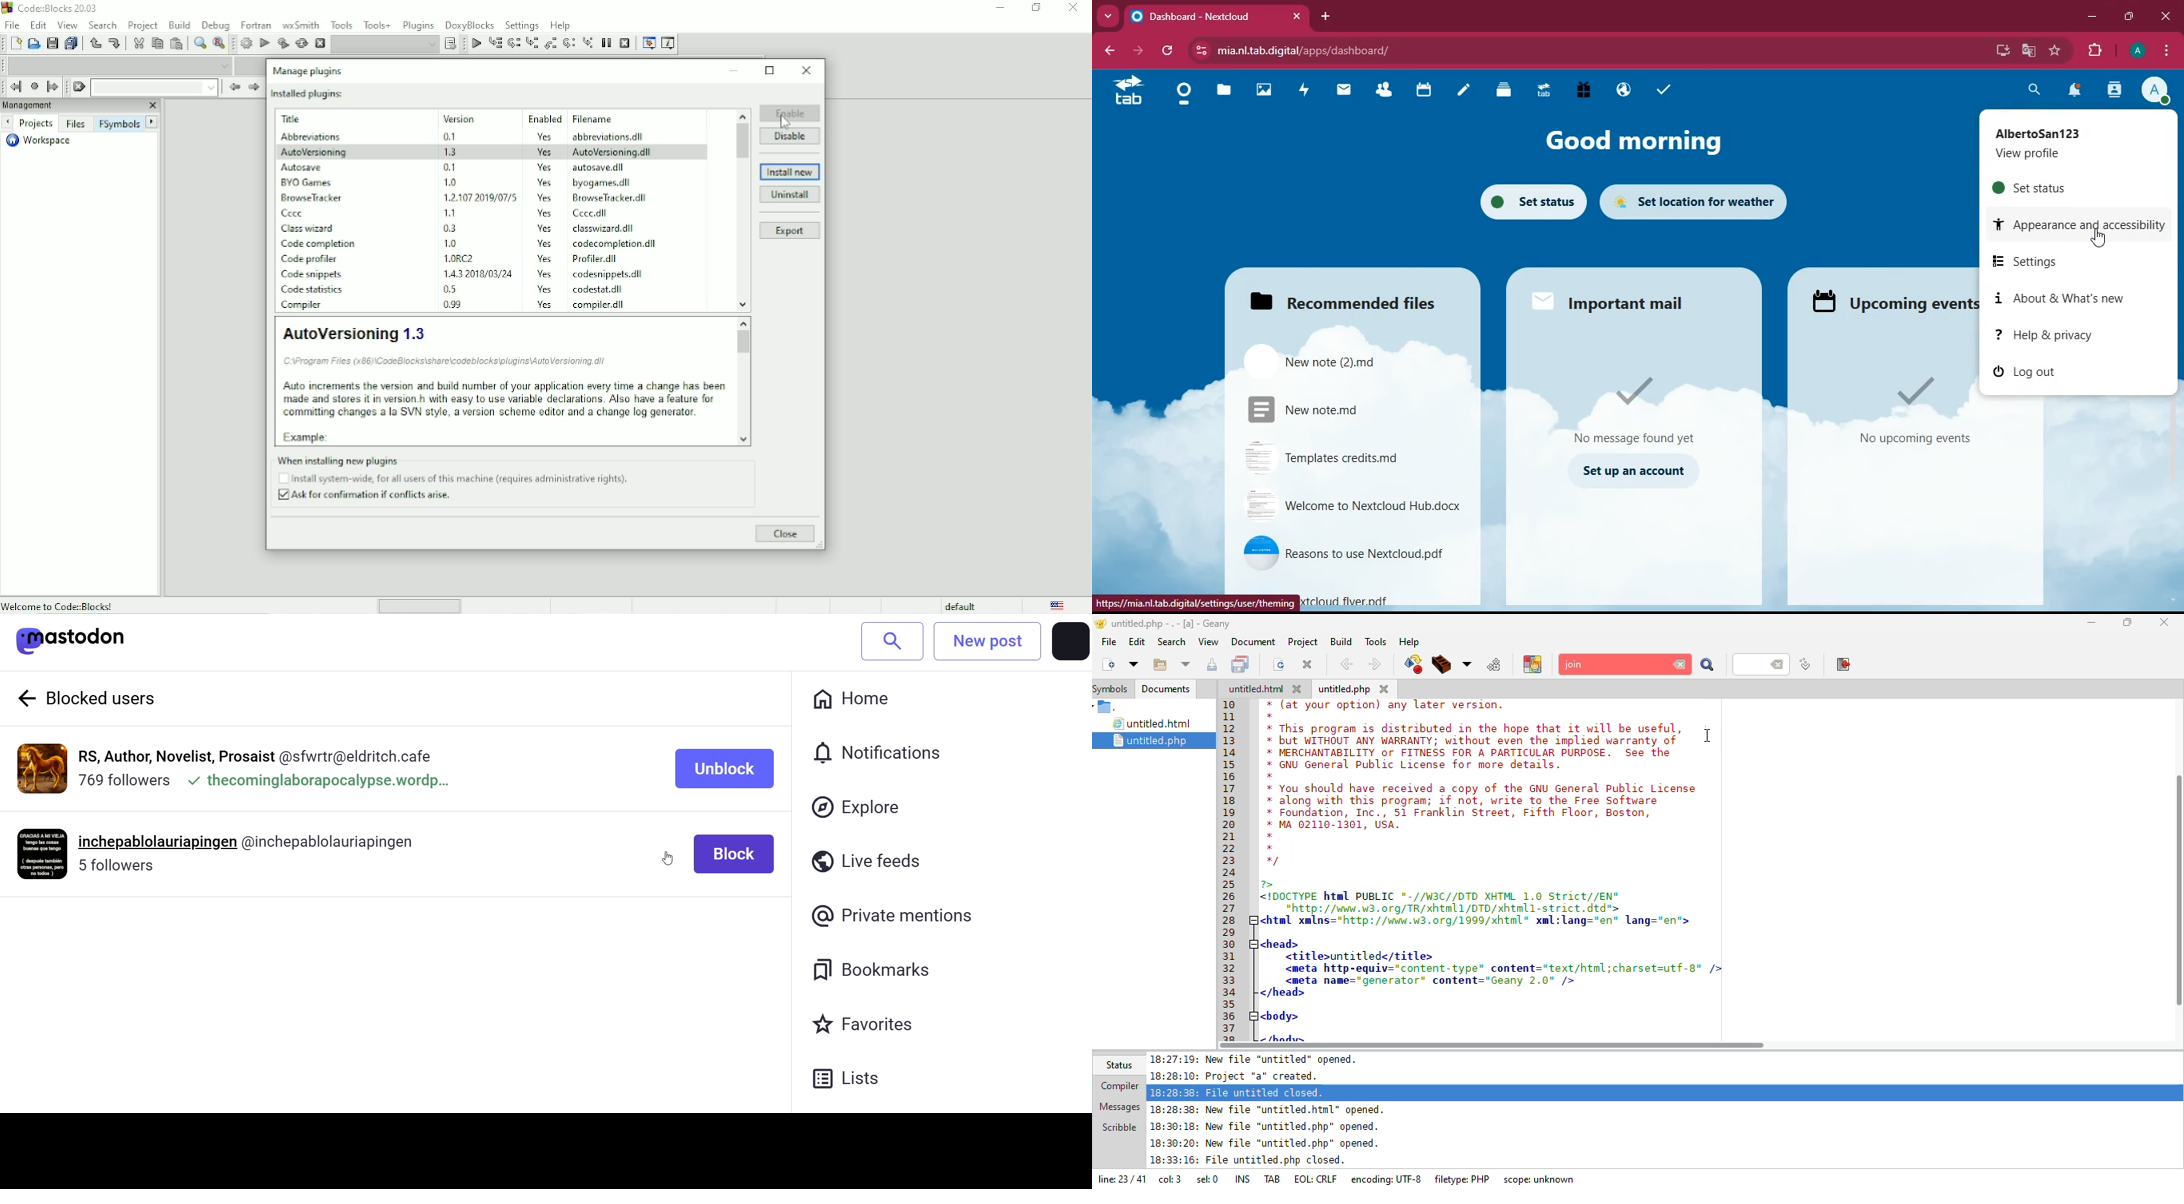  Describe the element at coordinates (2043, 337) in the screenshot. I see `help` at that location.